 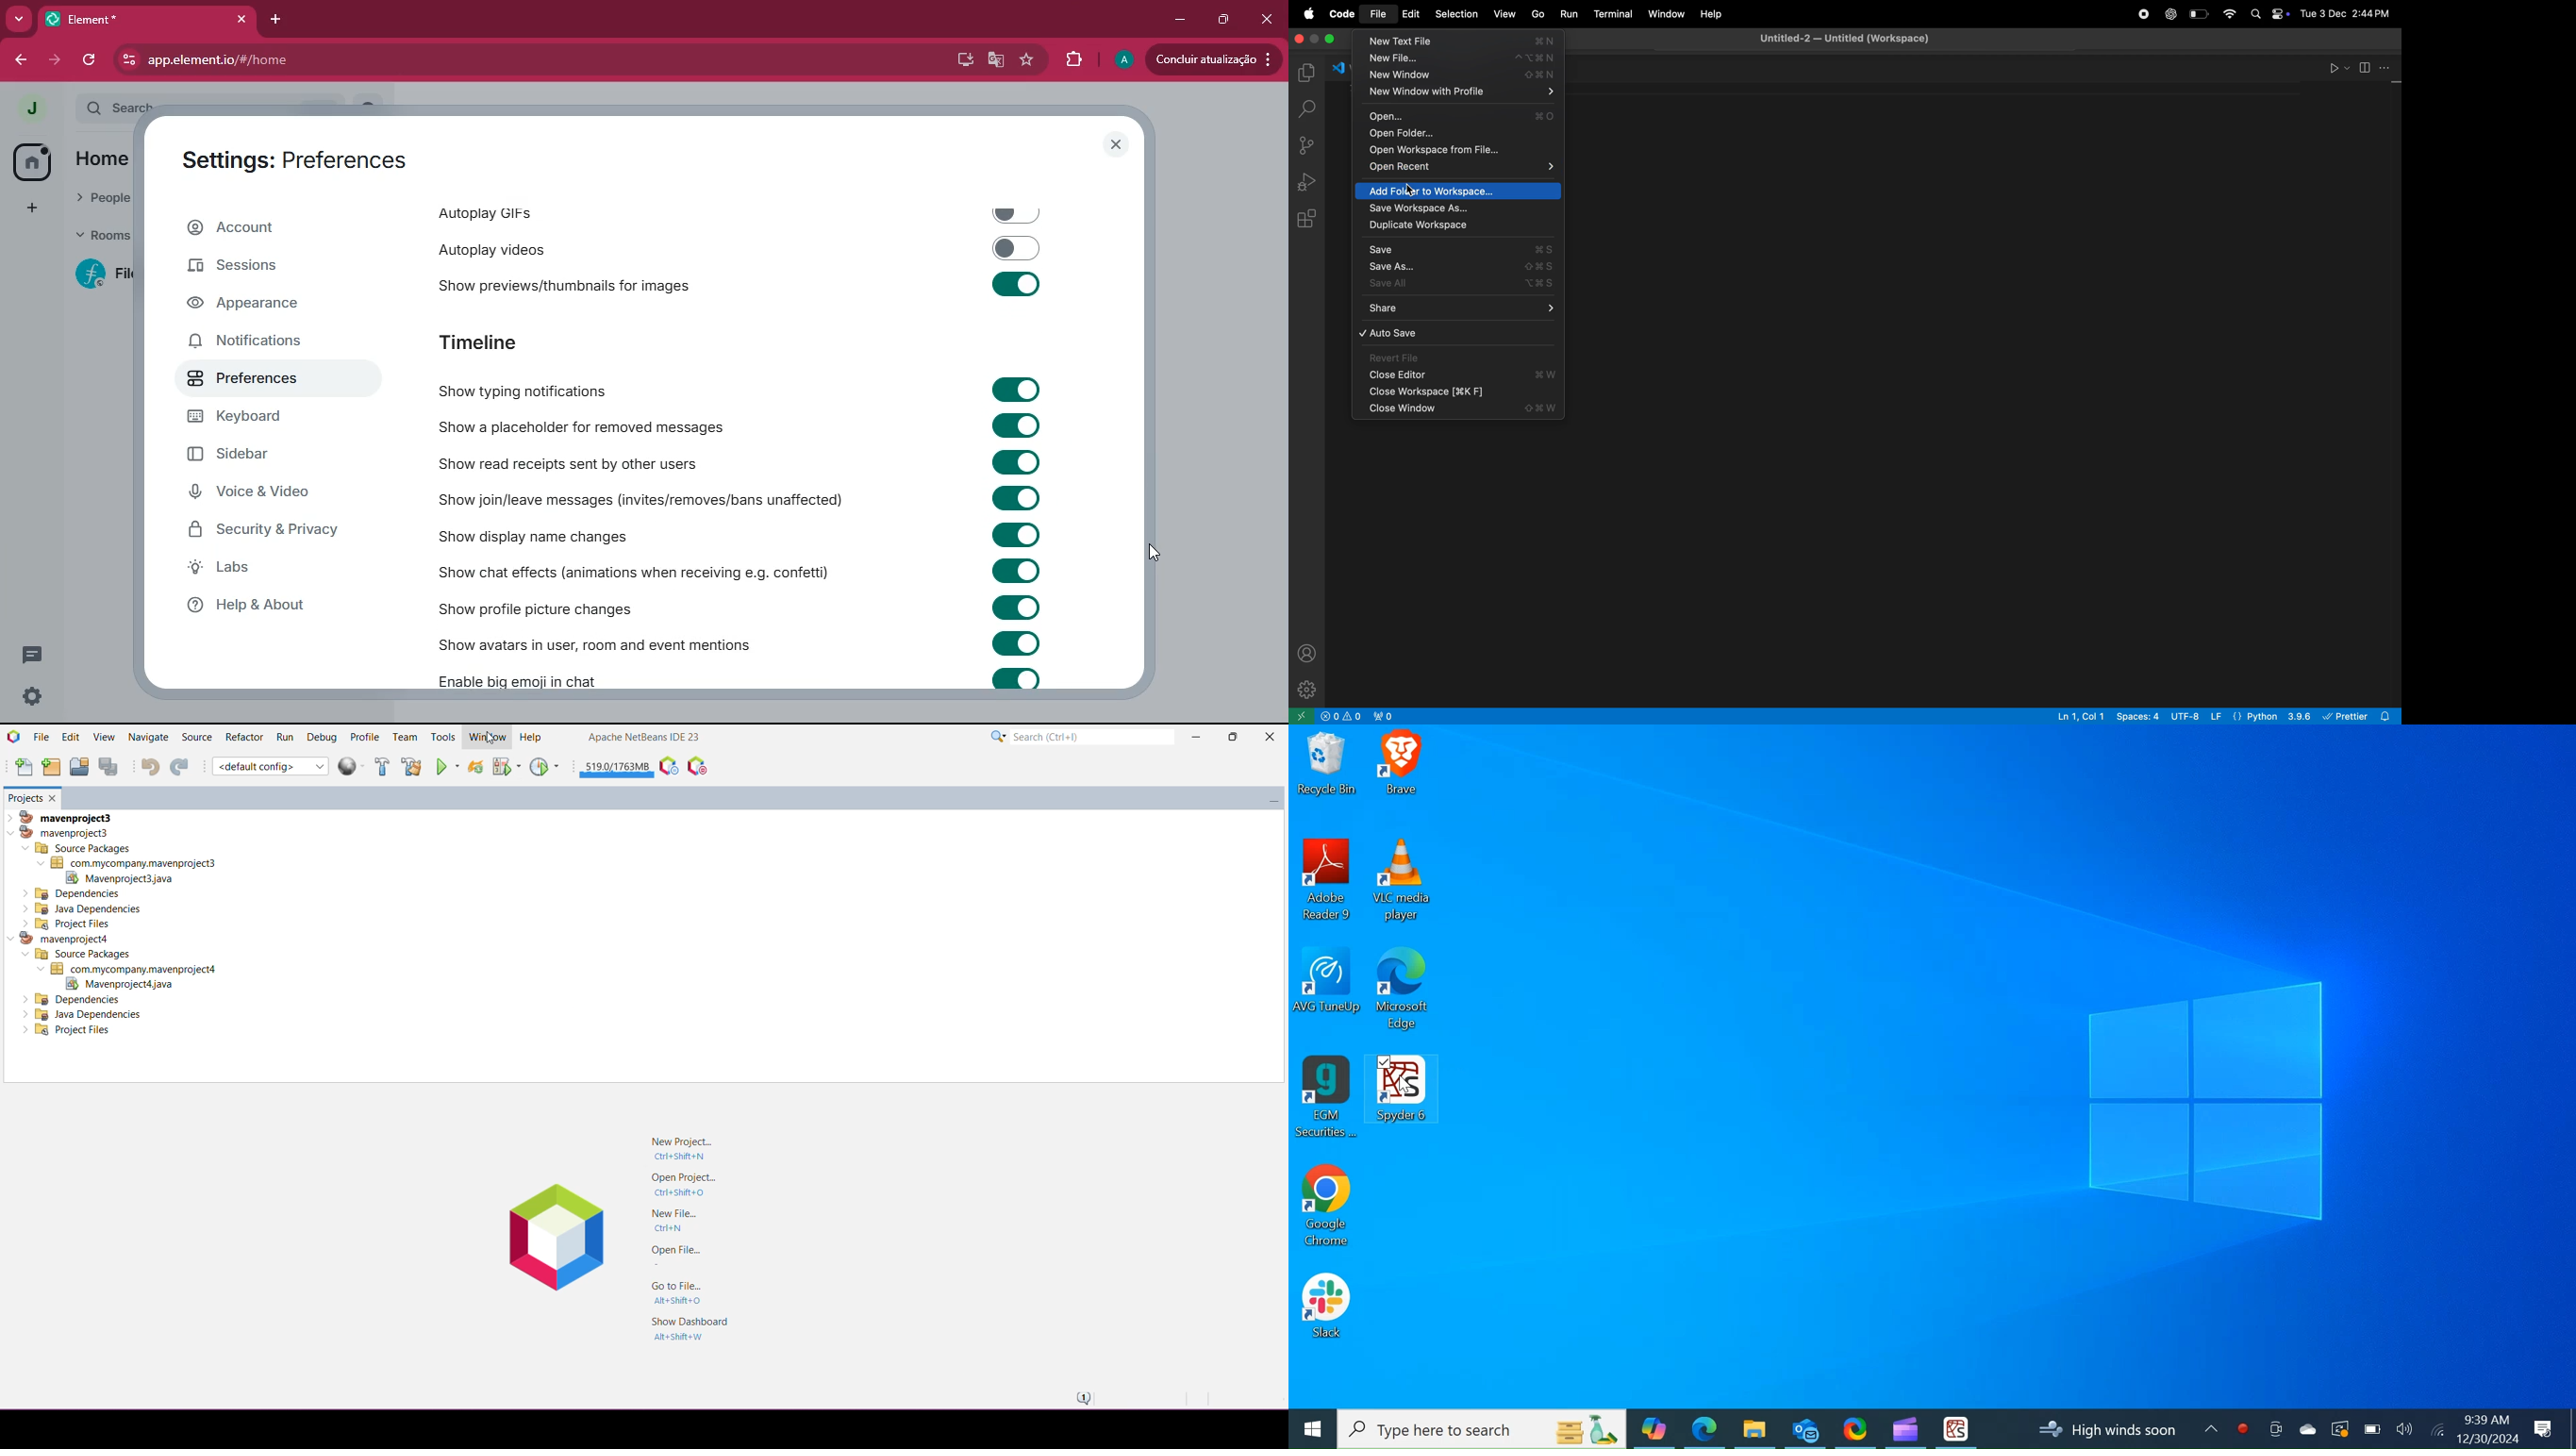 What do you see at coordinates (532, 736) in the screenshot?
I see `Help` at bounding box center [532, 736].